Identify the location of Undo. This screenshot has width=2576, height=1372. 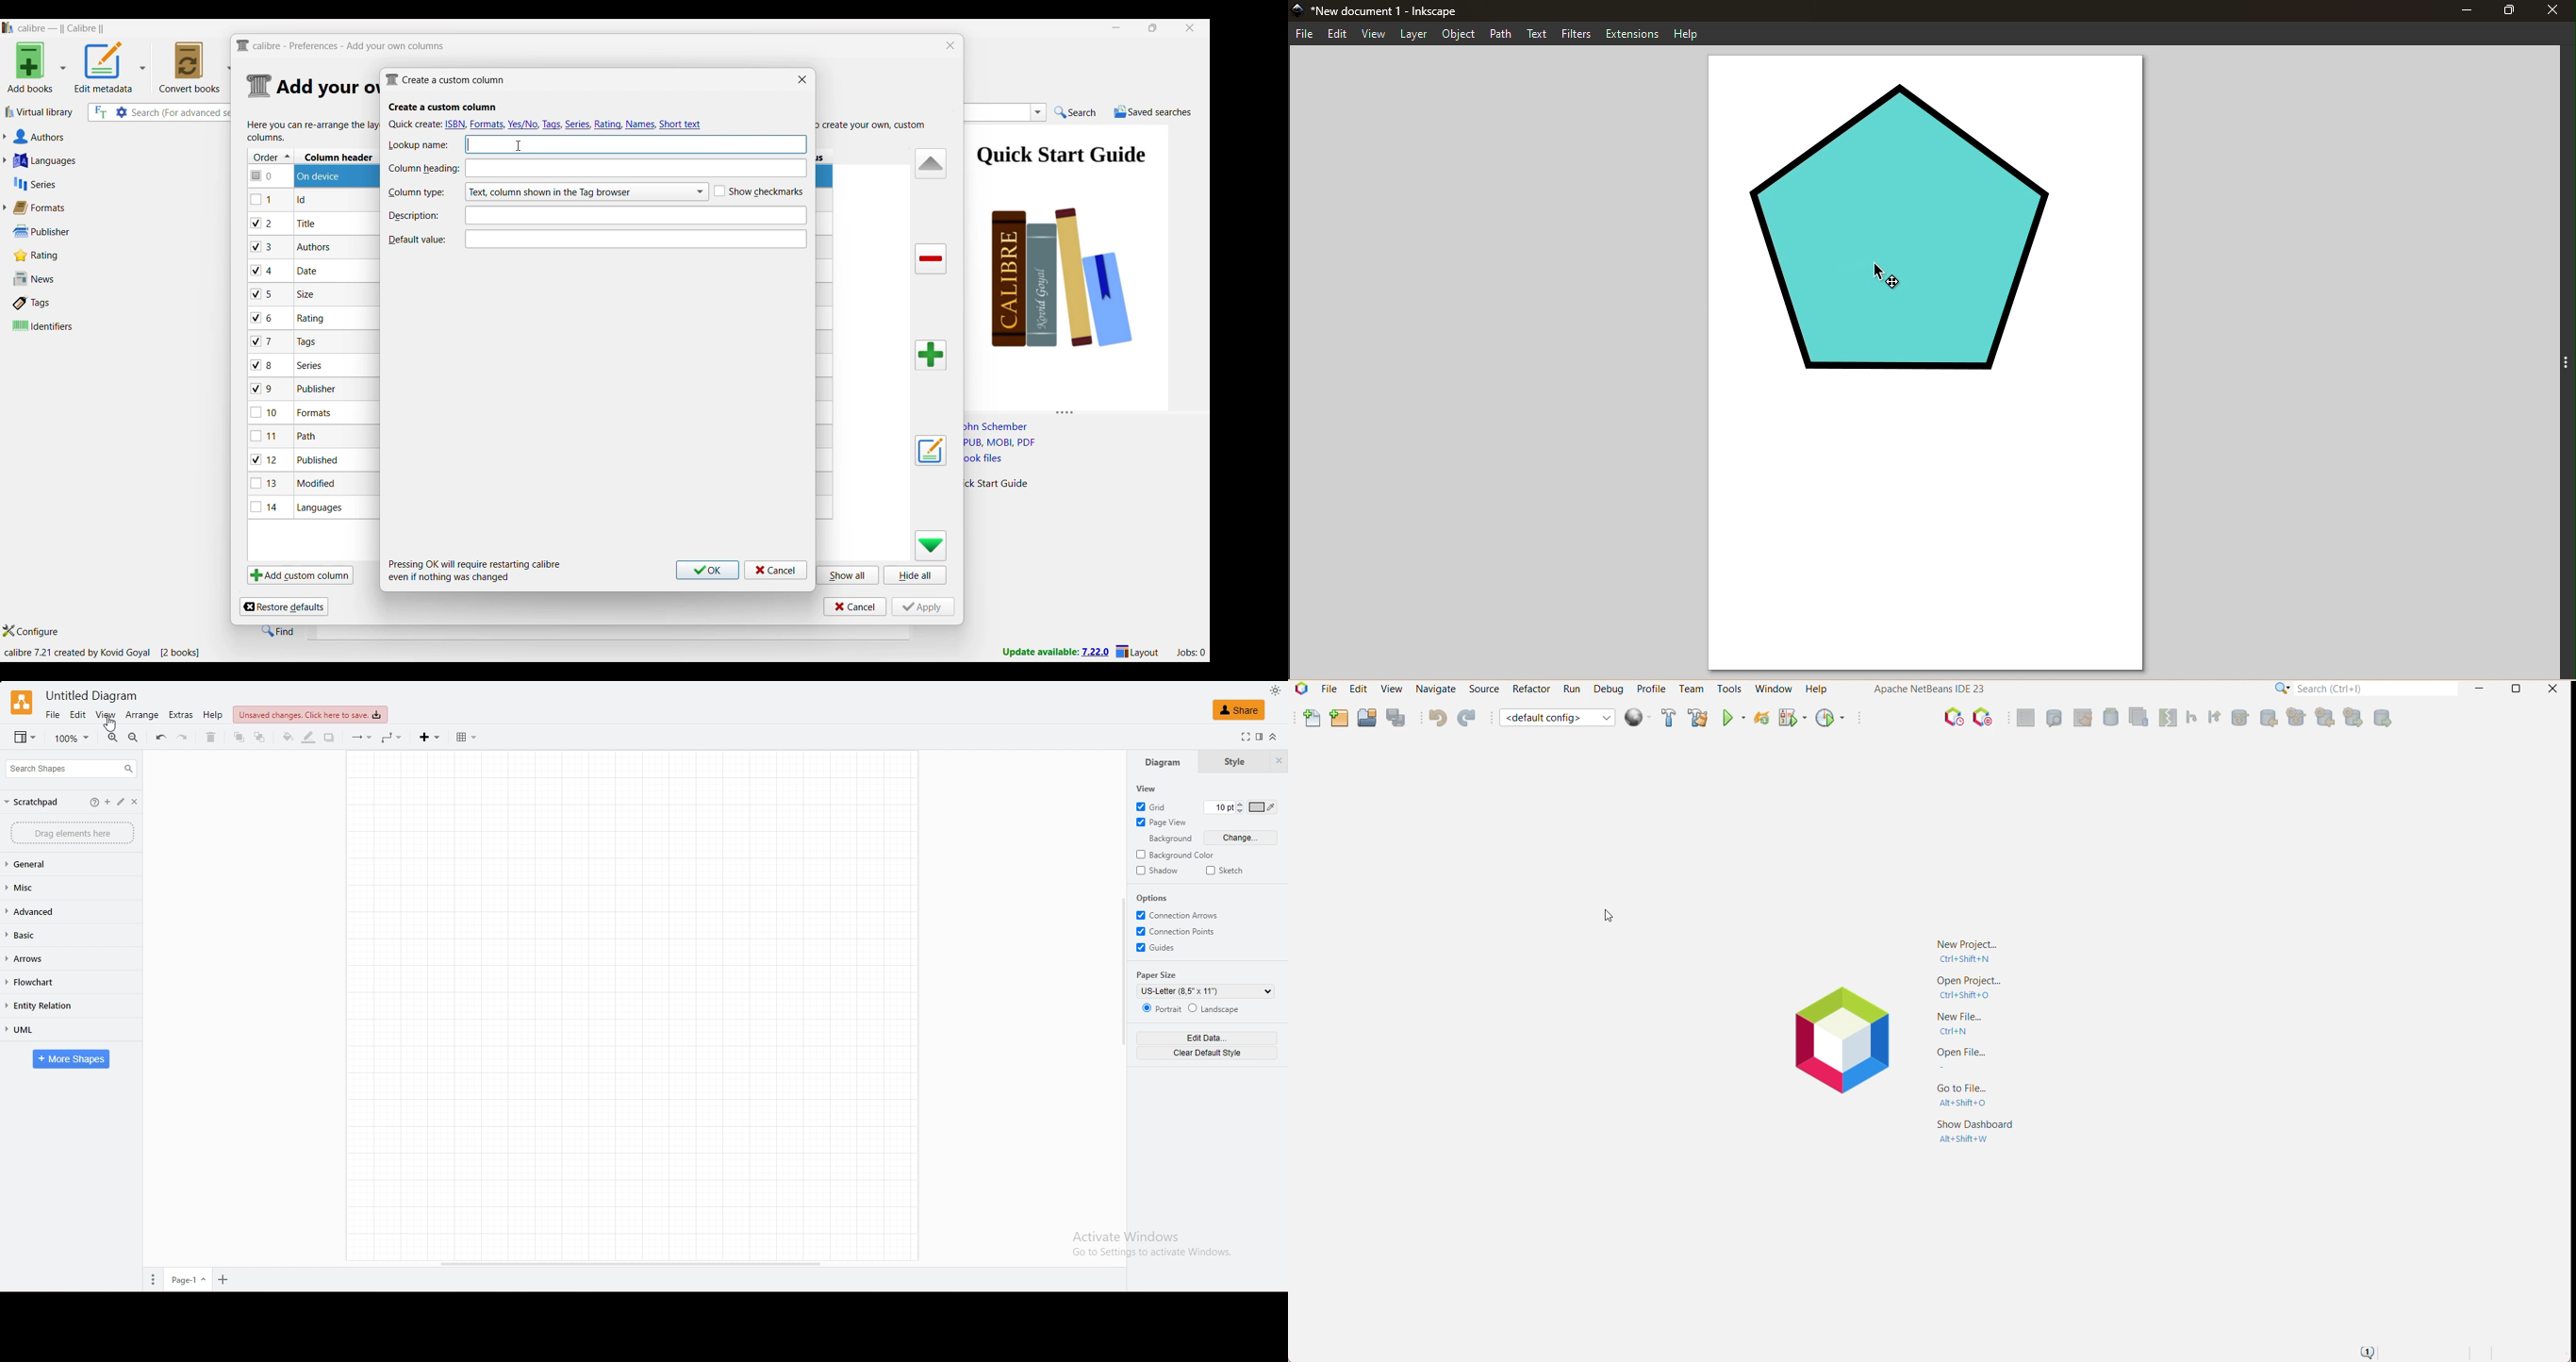
(1436, 718).